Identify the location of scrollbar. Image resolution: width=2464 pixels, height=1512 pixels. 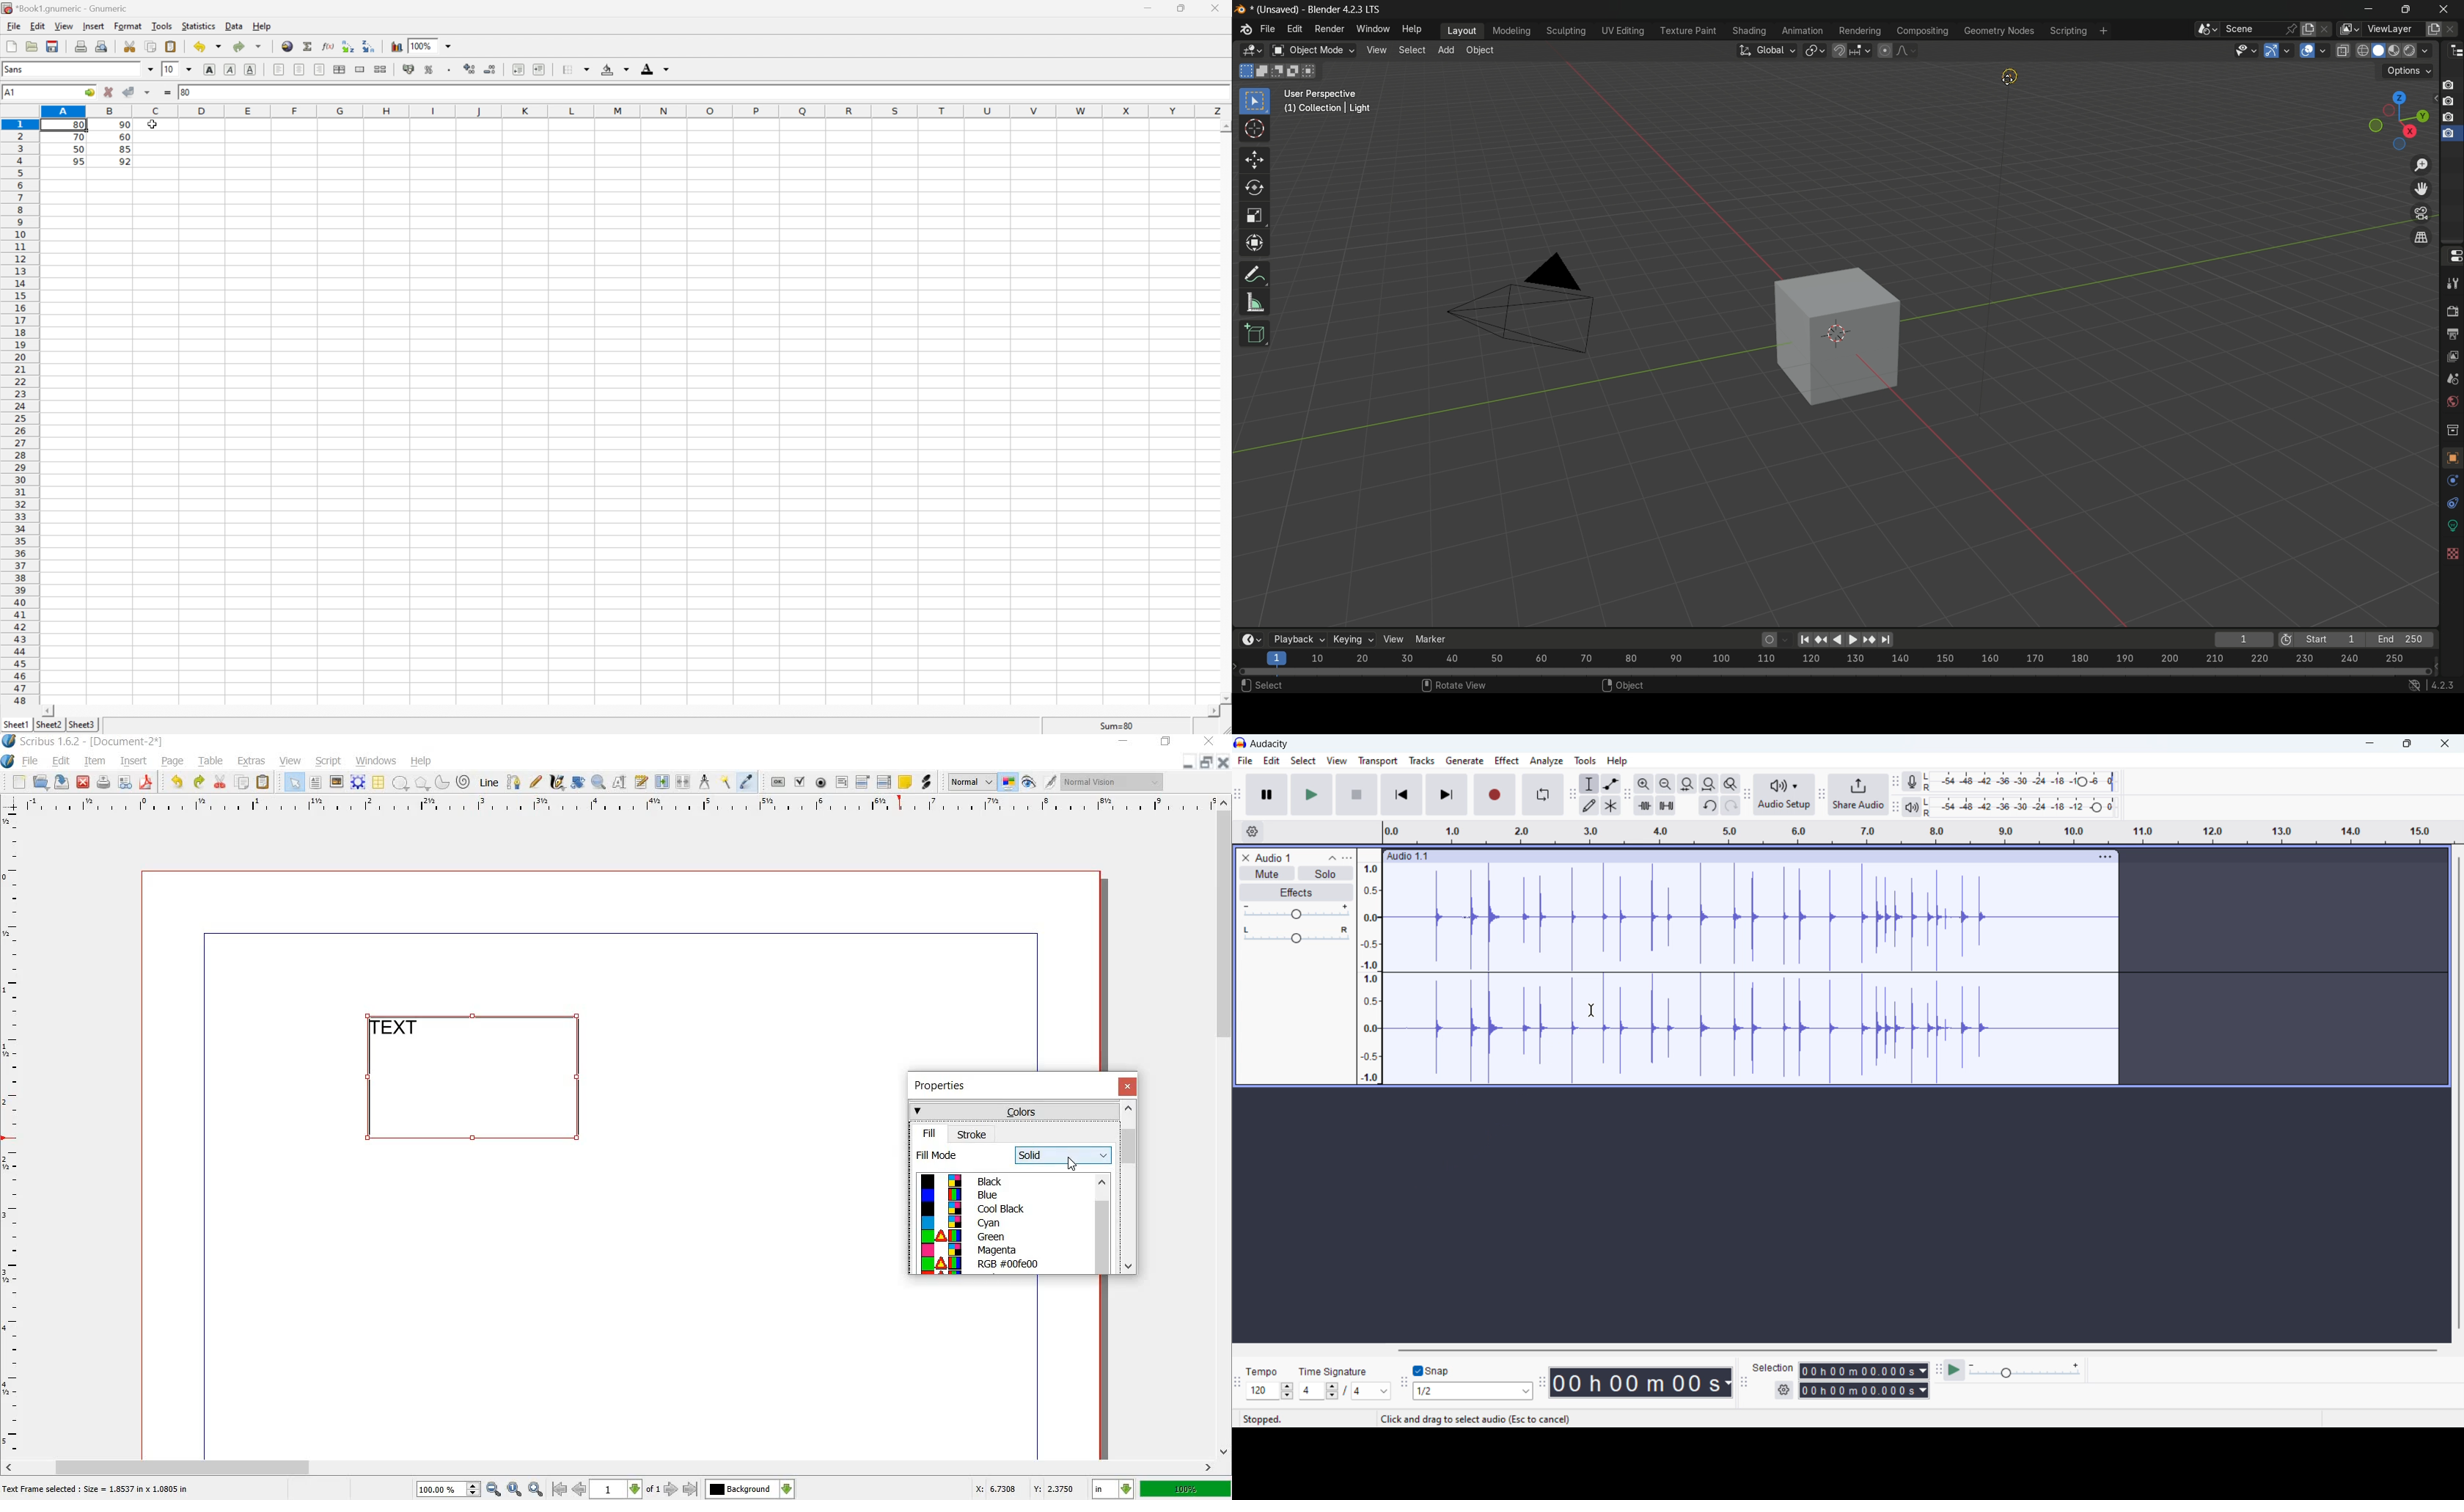
(1128, 1187).